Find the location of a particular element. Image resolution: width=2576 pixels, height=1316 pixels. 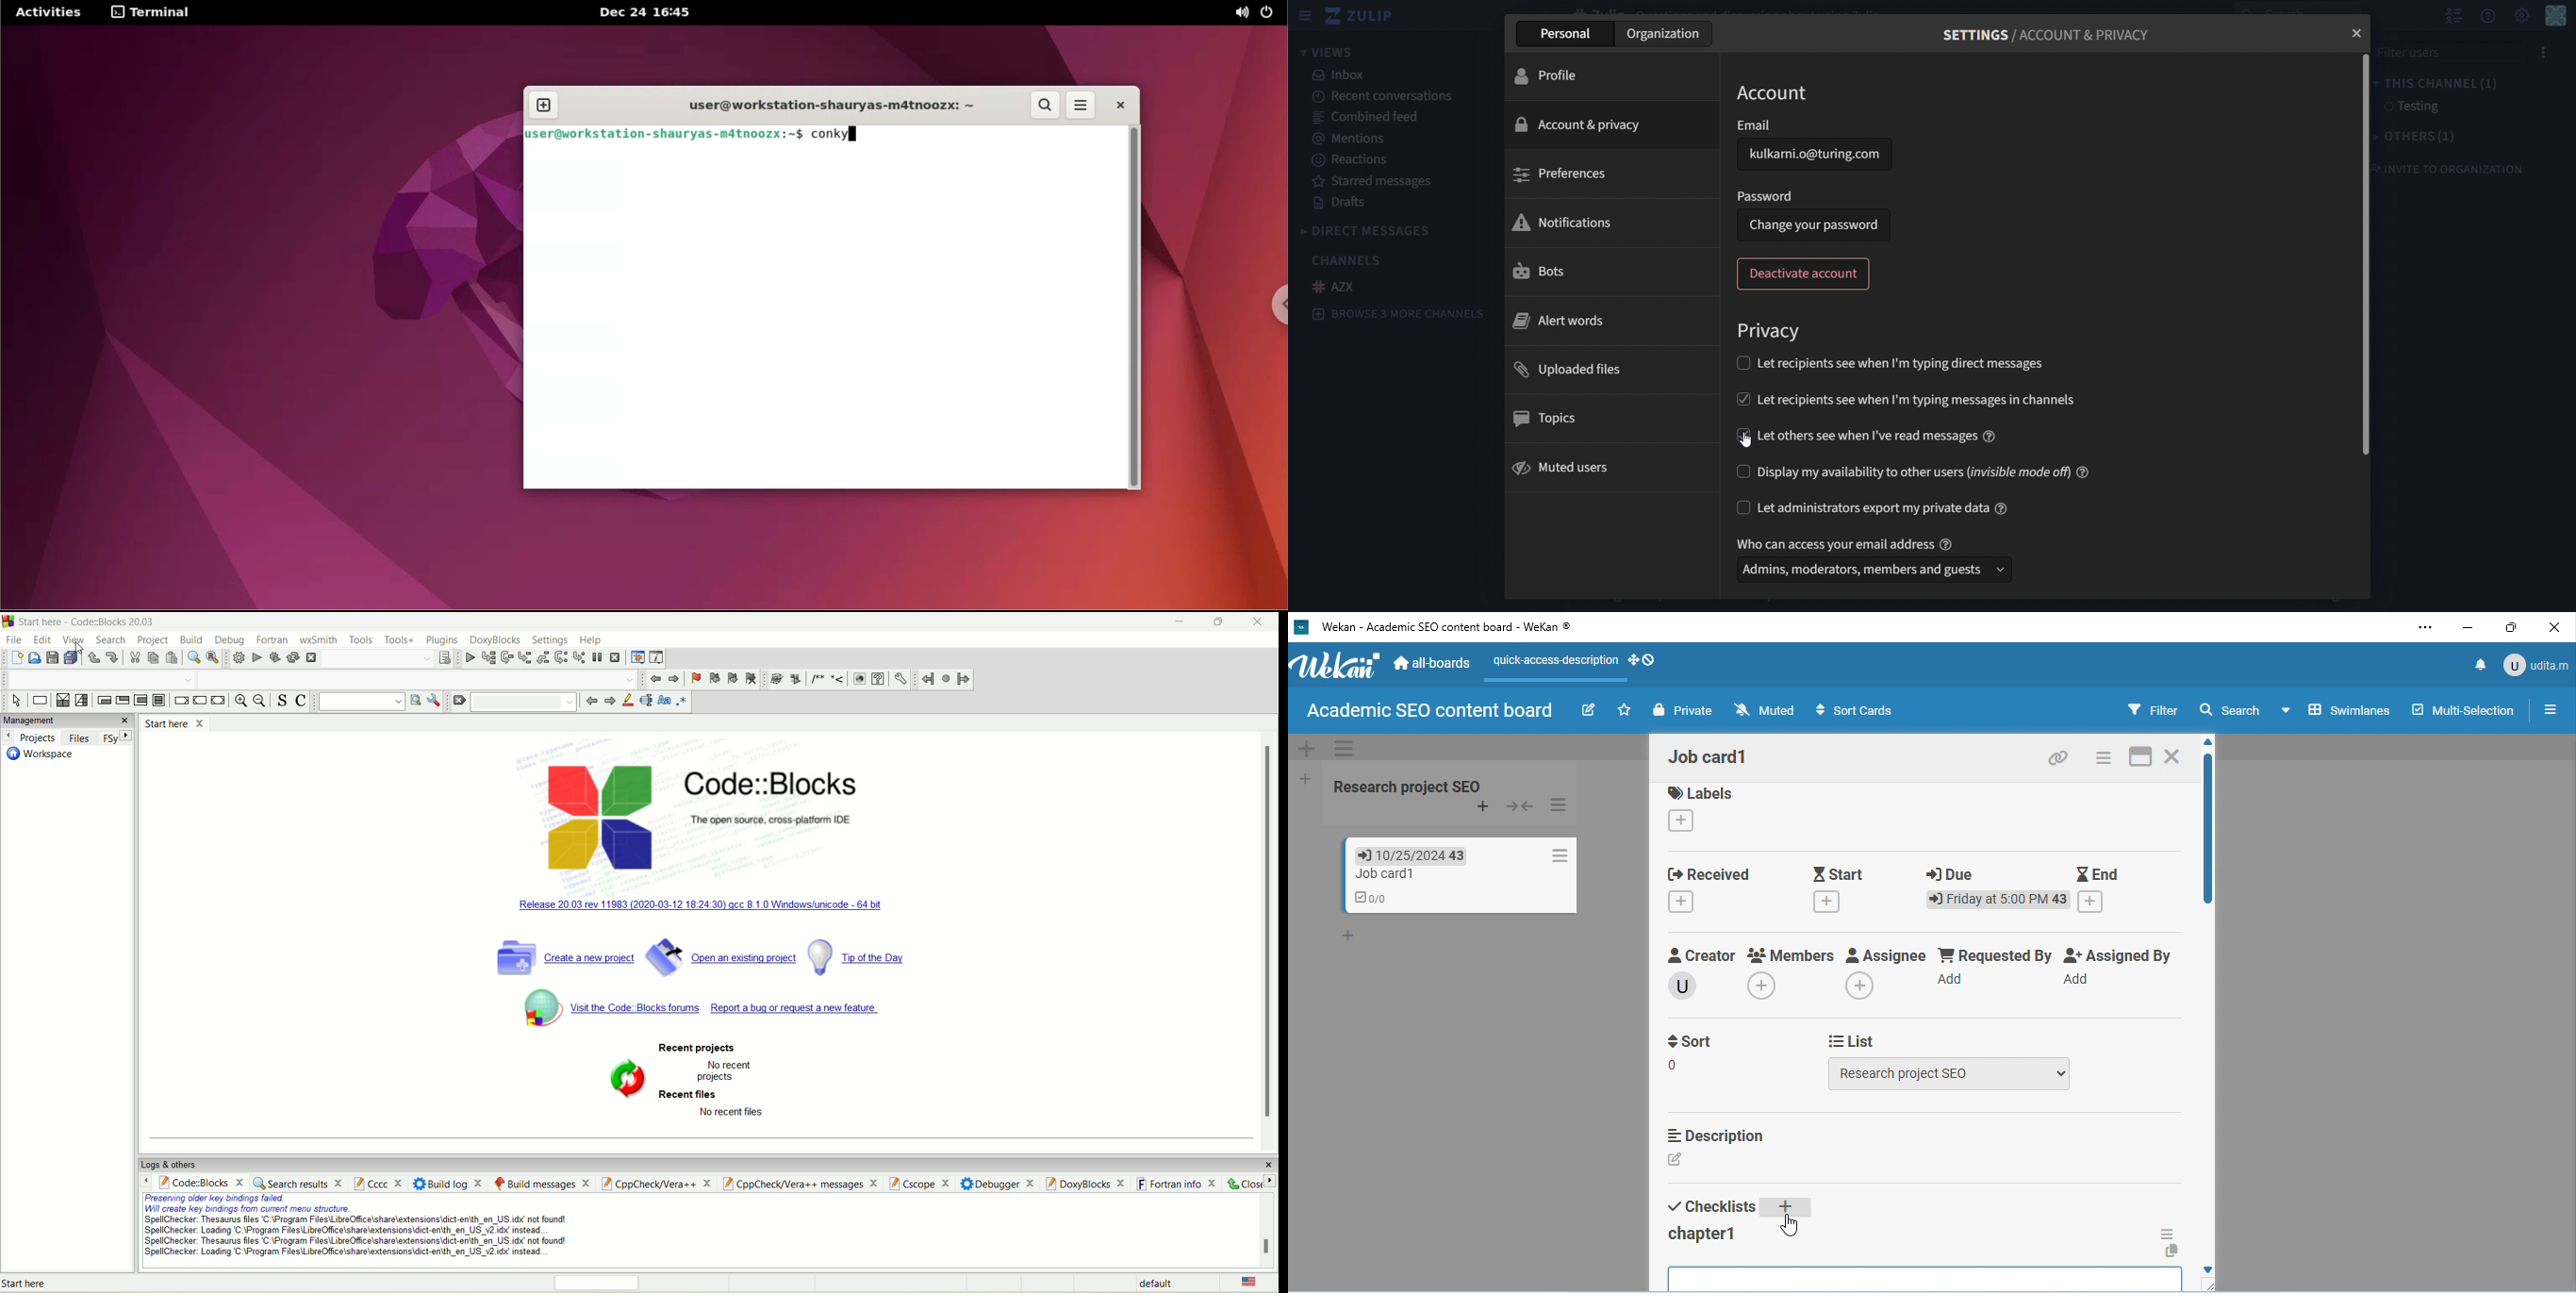

close is located at coordinates (126, 720).